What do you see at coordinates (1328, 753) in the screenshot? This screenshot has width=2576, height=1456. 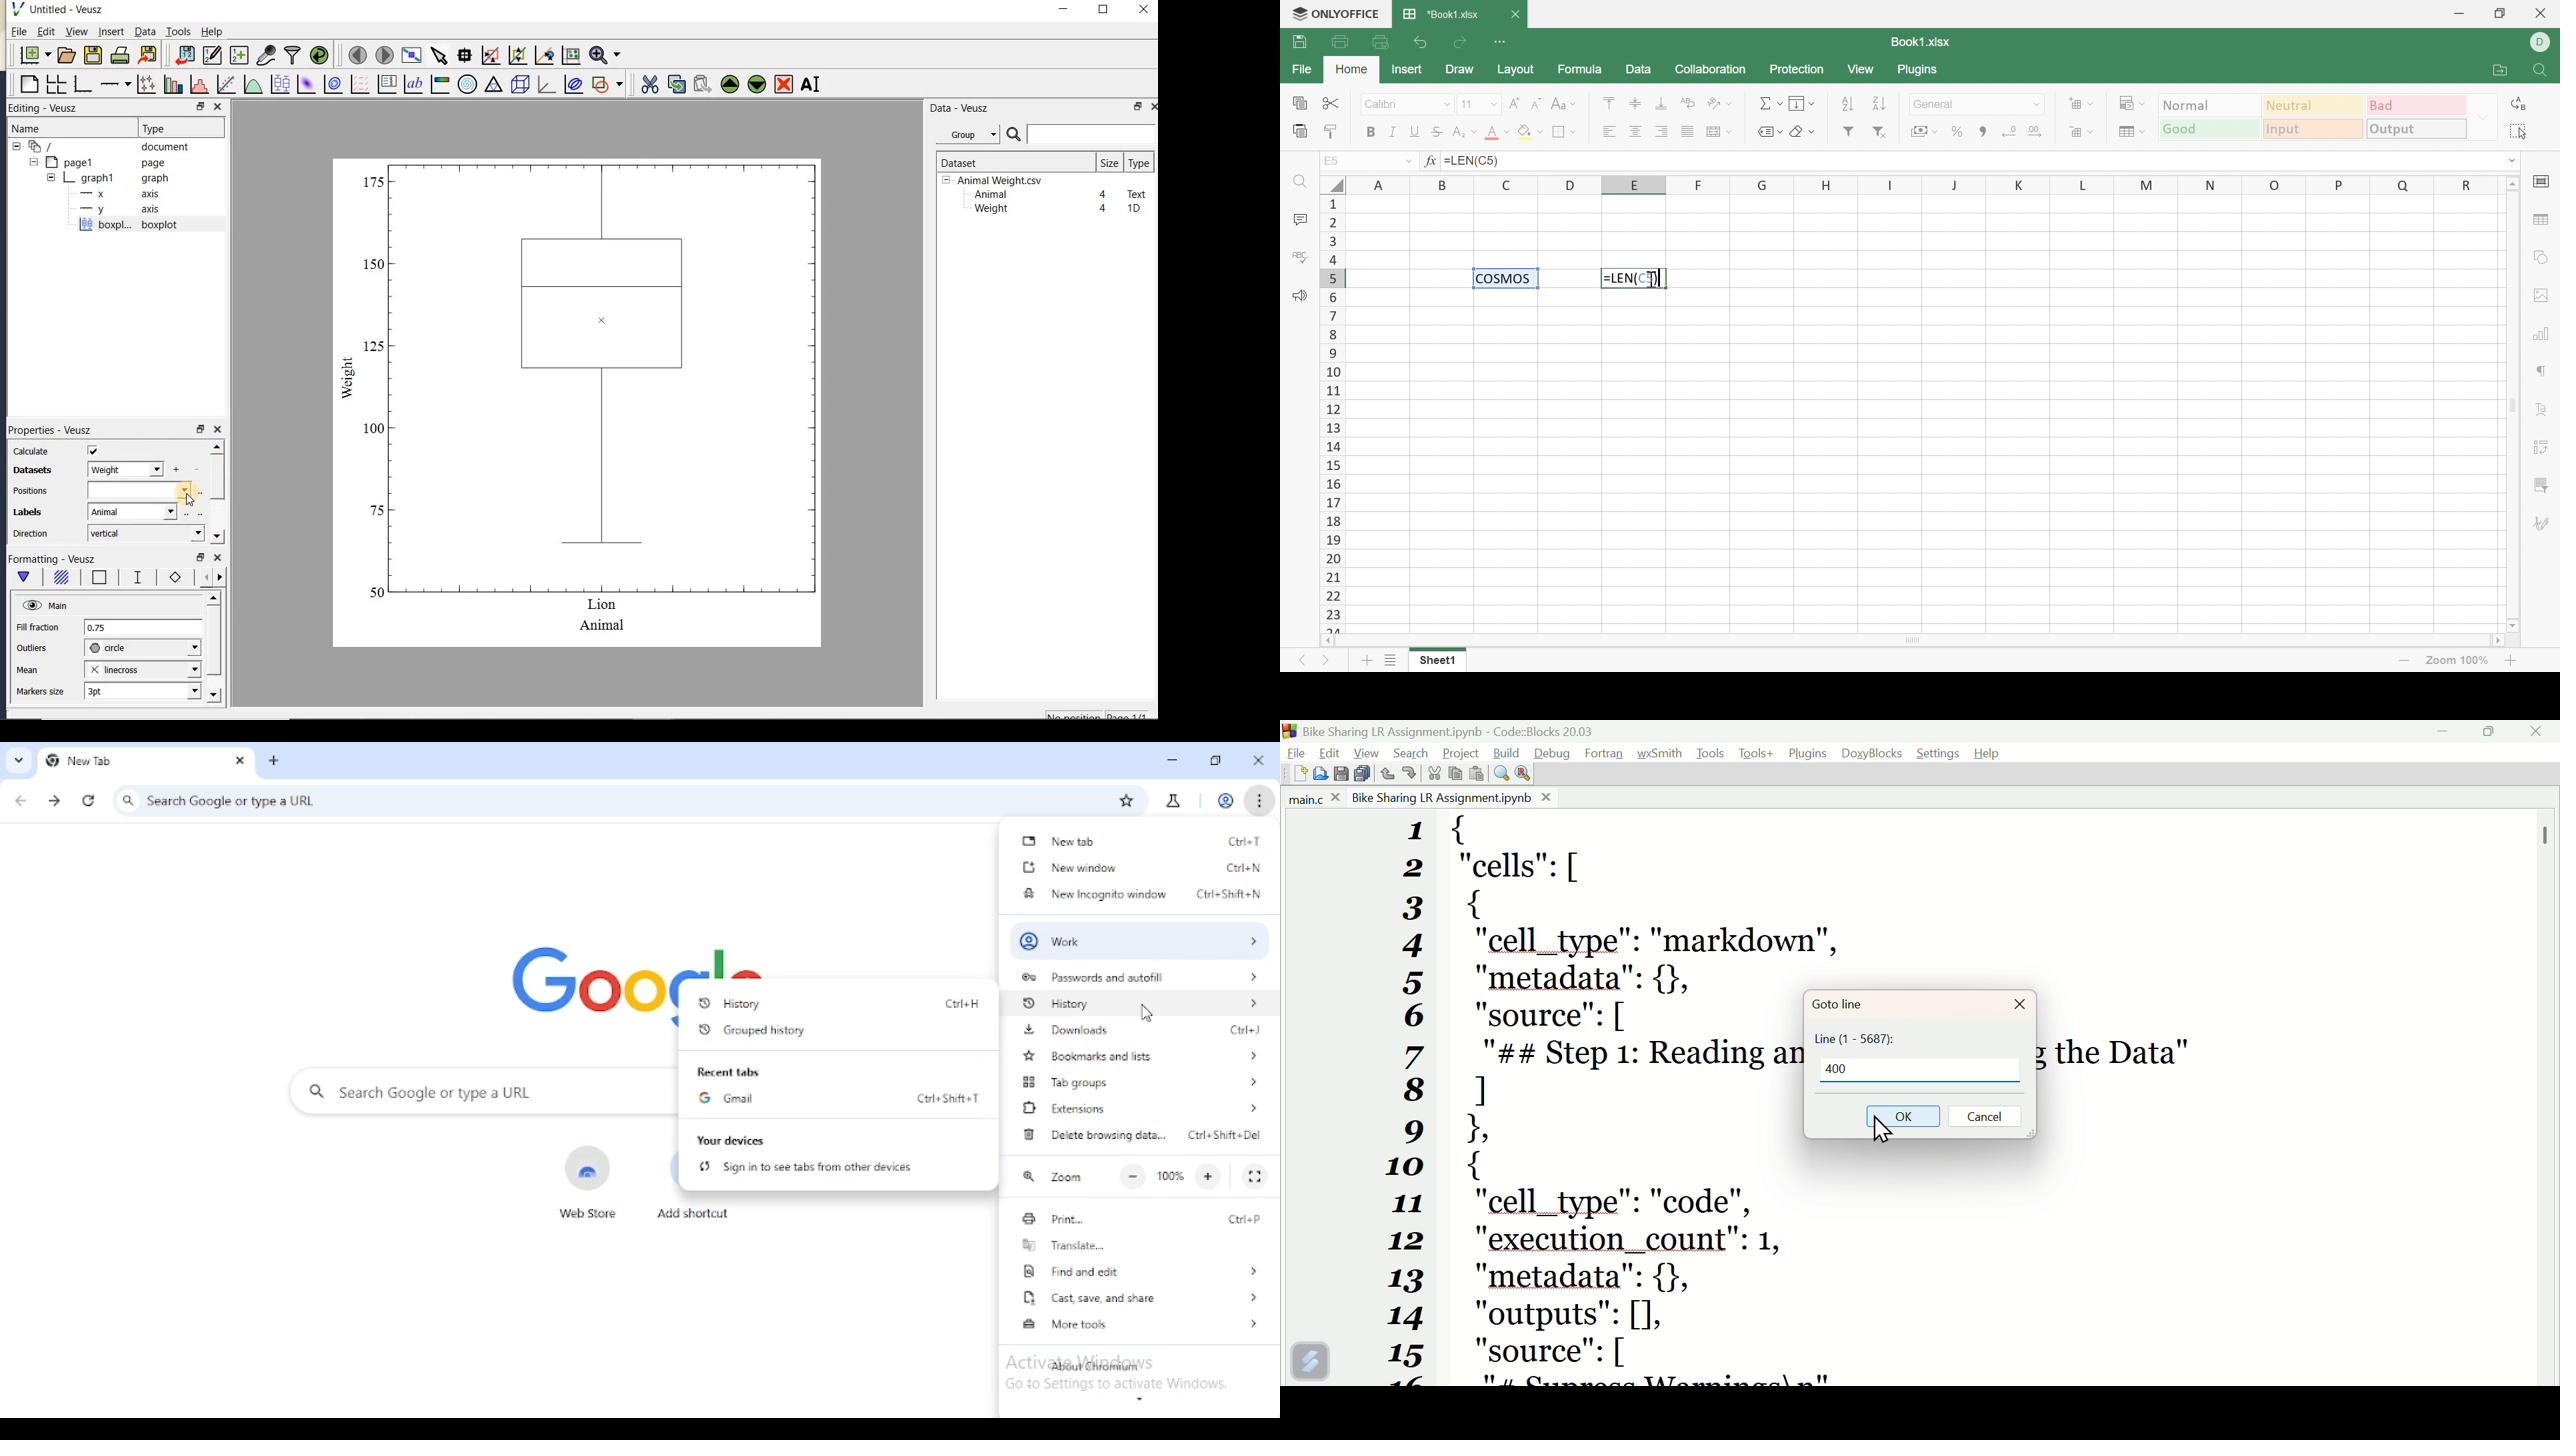 I see `Edit` at bounding box center [1328, 753].